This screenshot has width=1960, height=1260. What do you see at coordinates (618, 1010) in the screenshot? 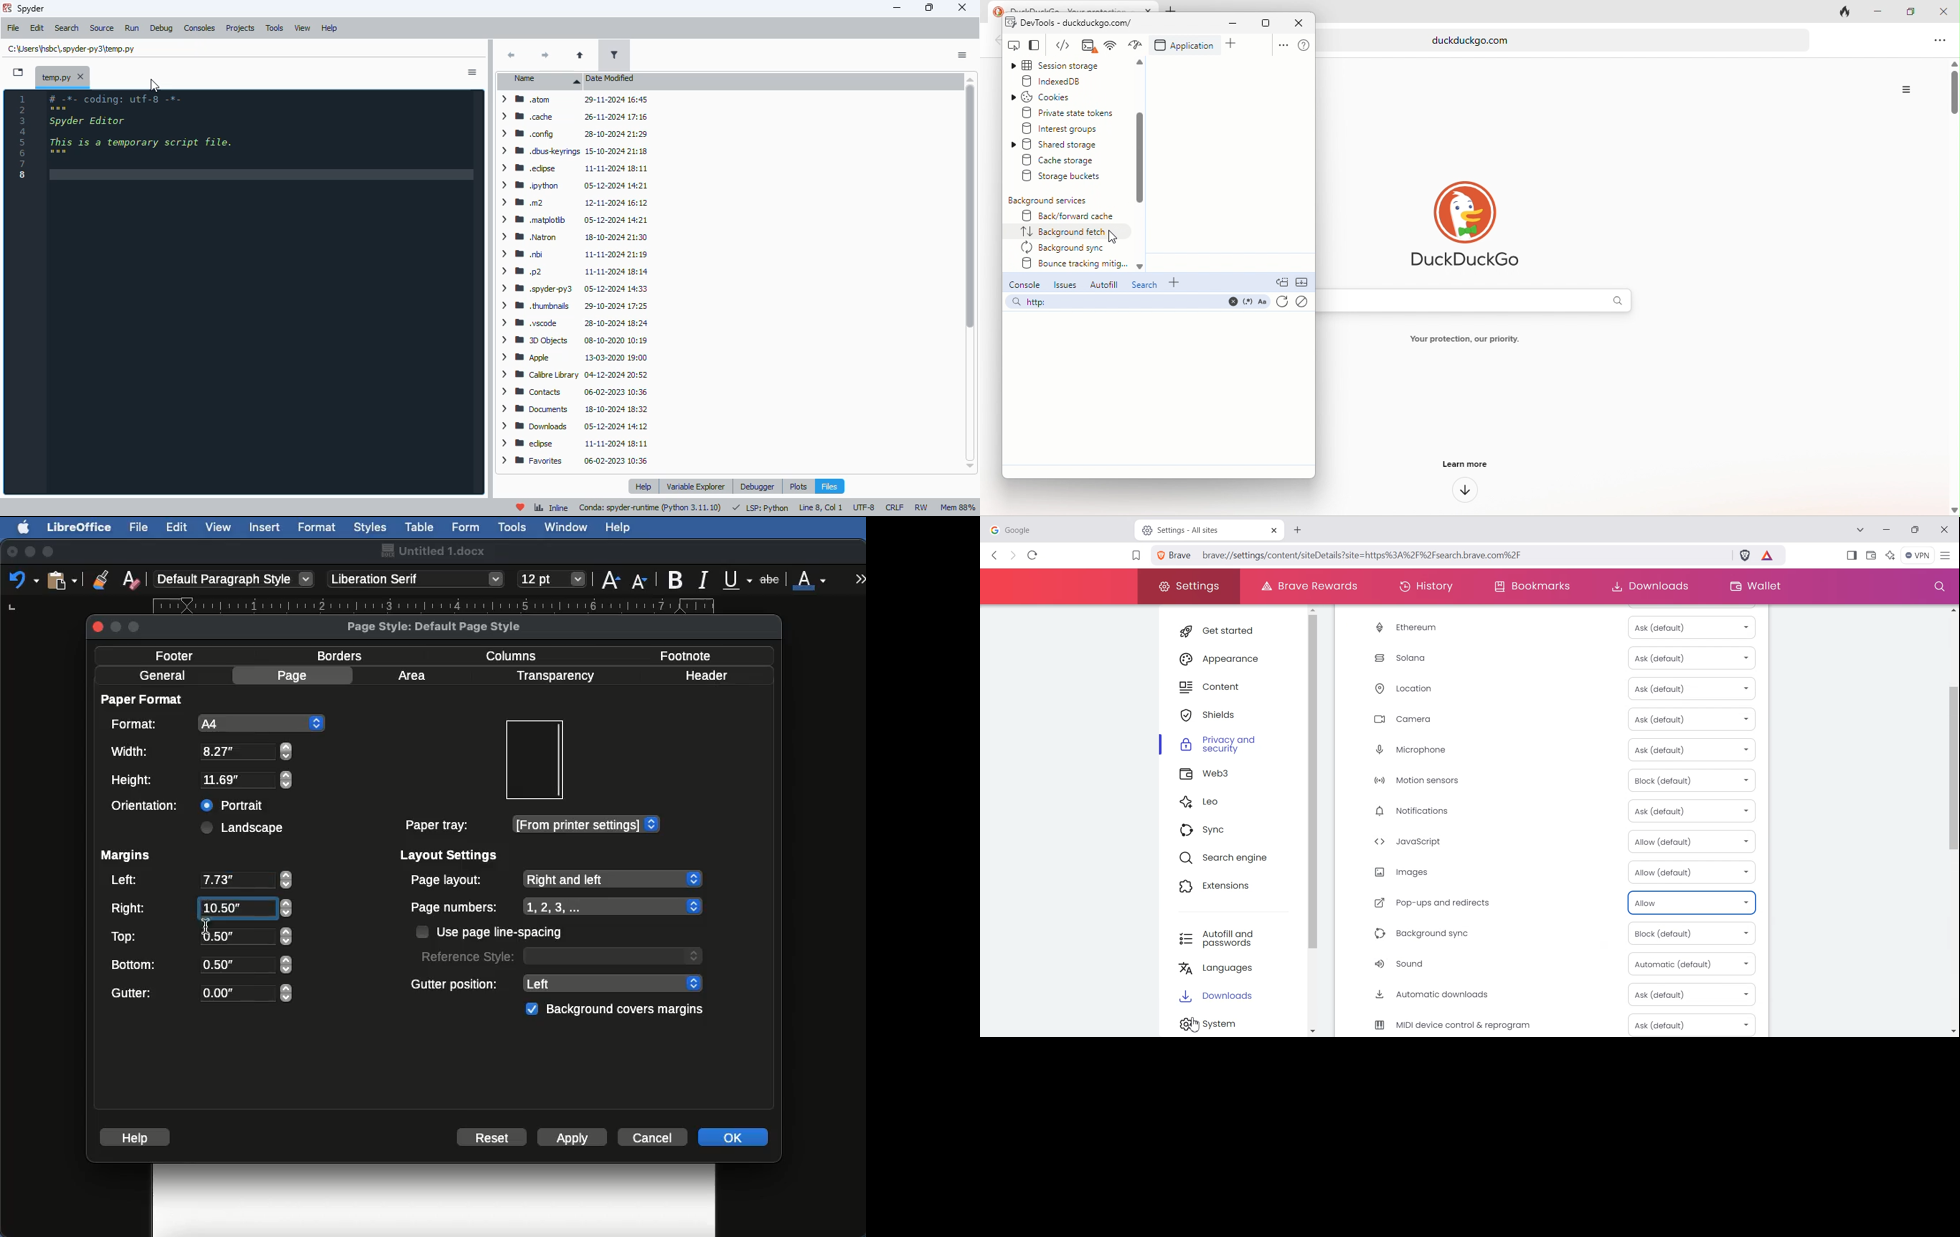
I see `Background covers margins` at bounding box center [618, 1010].